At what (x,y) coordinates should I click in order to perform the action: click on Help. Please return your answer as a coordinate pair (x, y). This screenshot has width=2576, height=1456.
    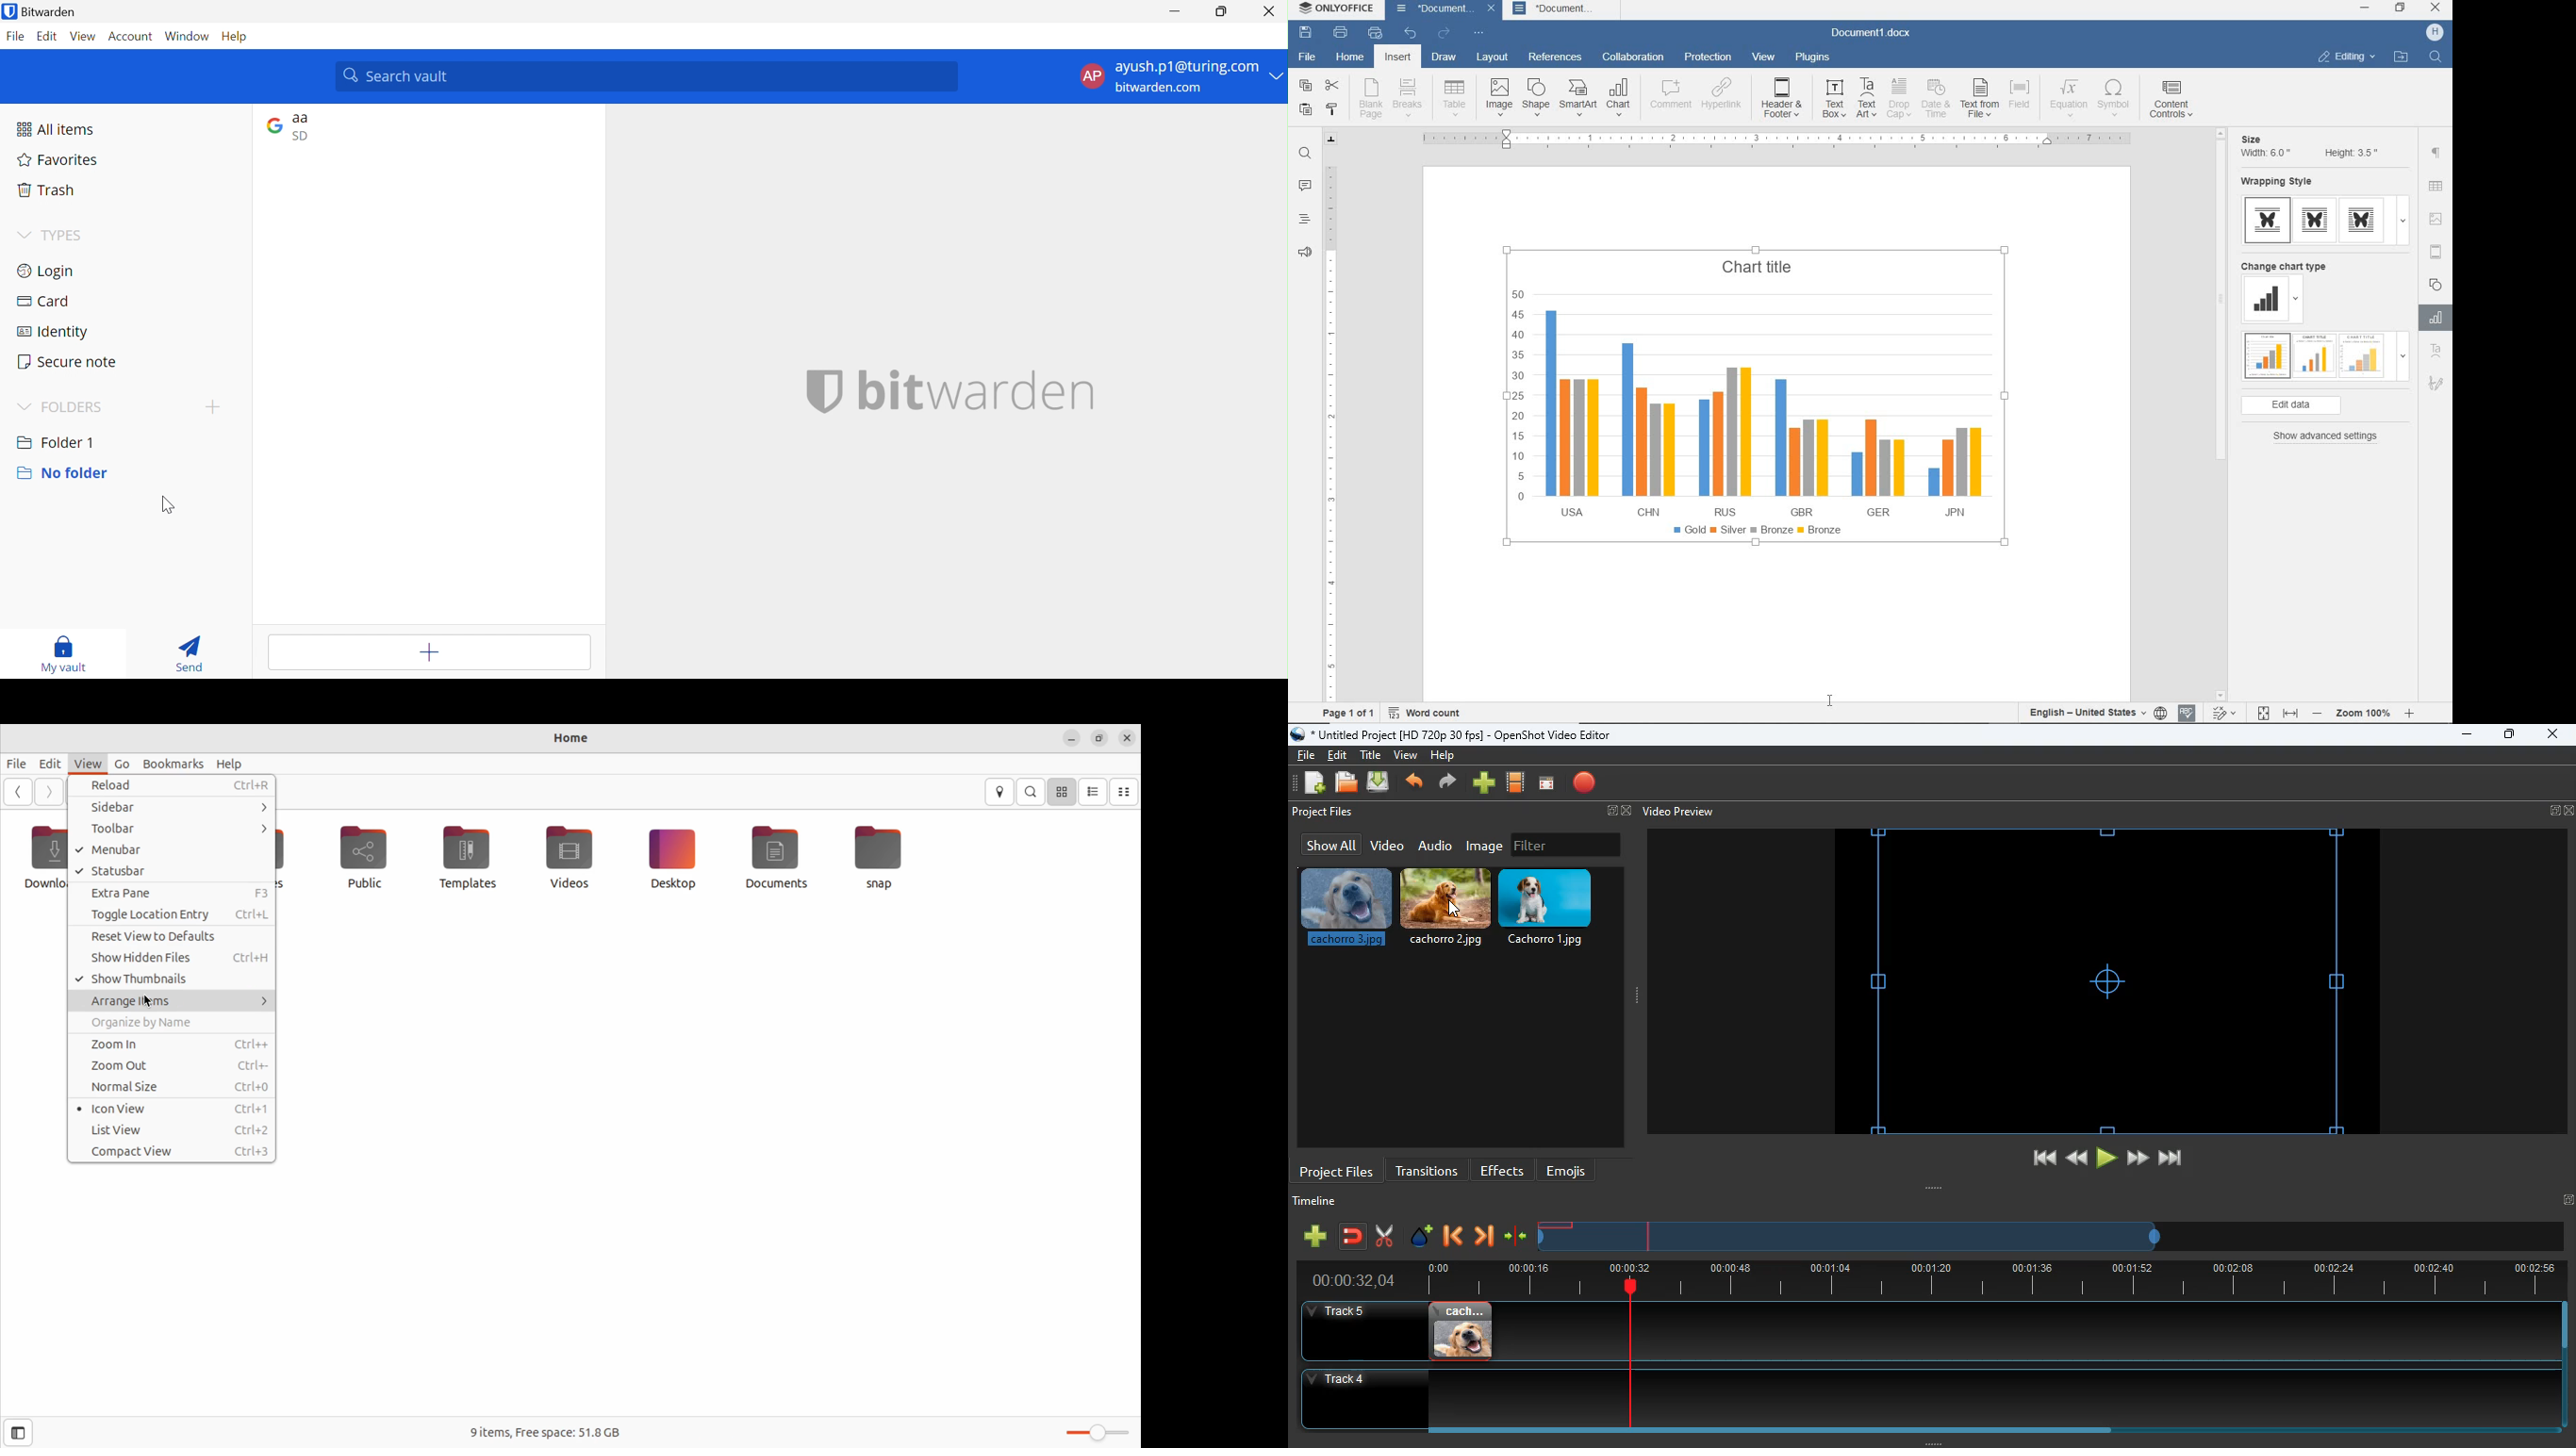
    Looking at the image, I should click on (241, 38).